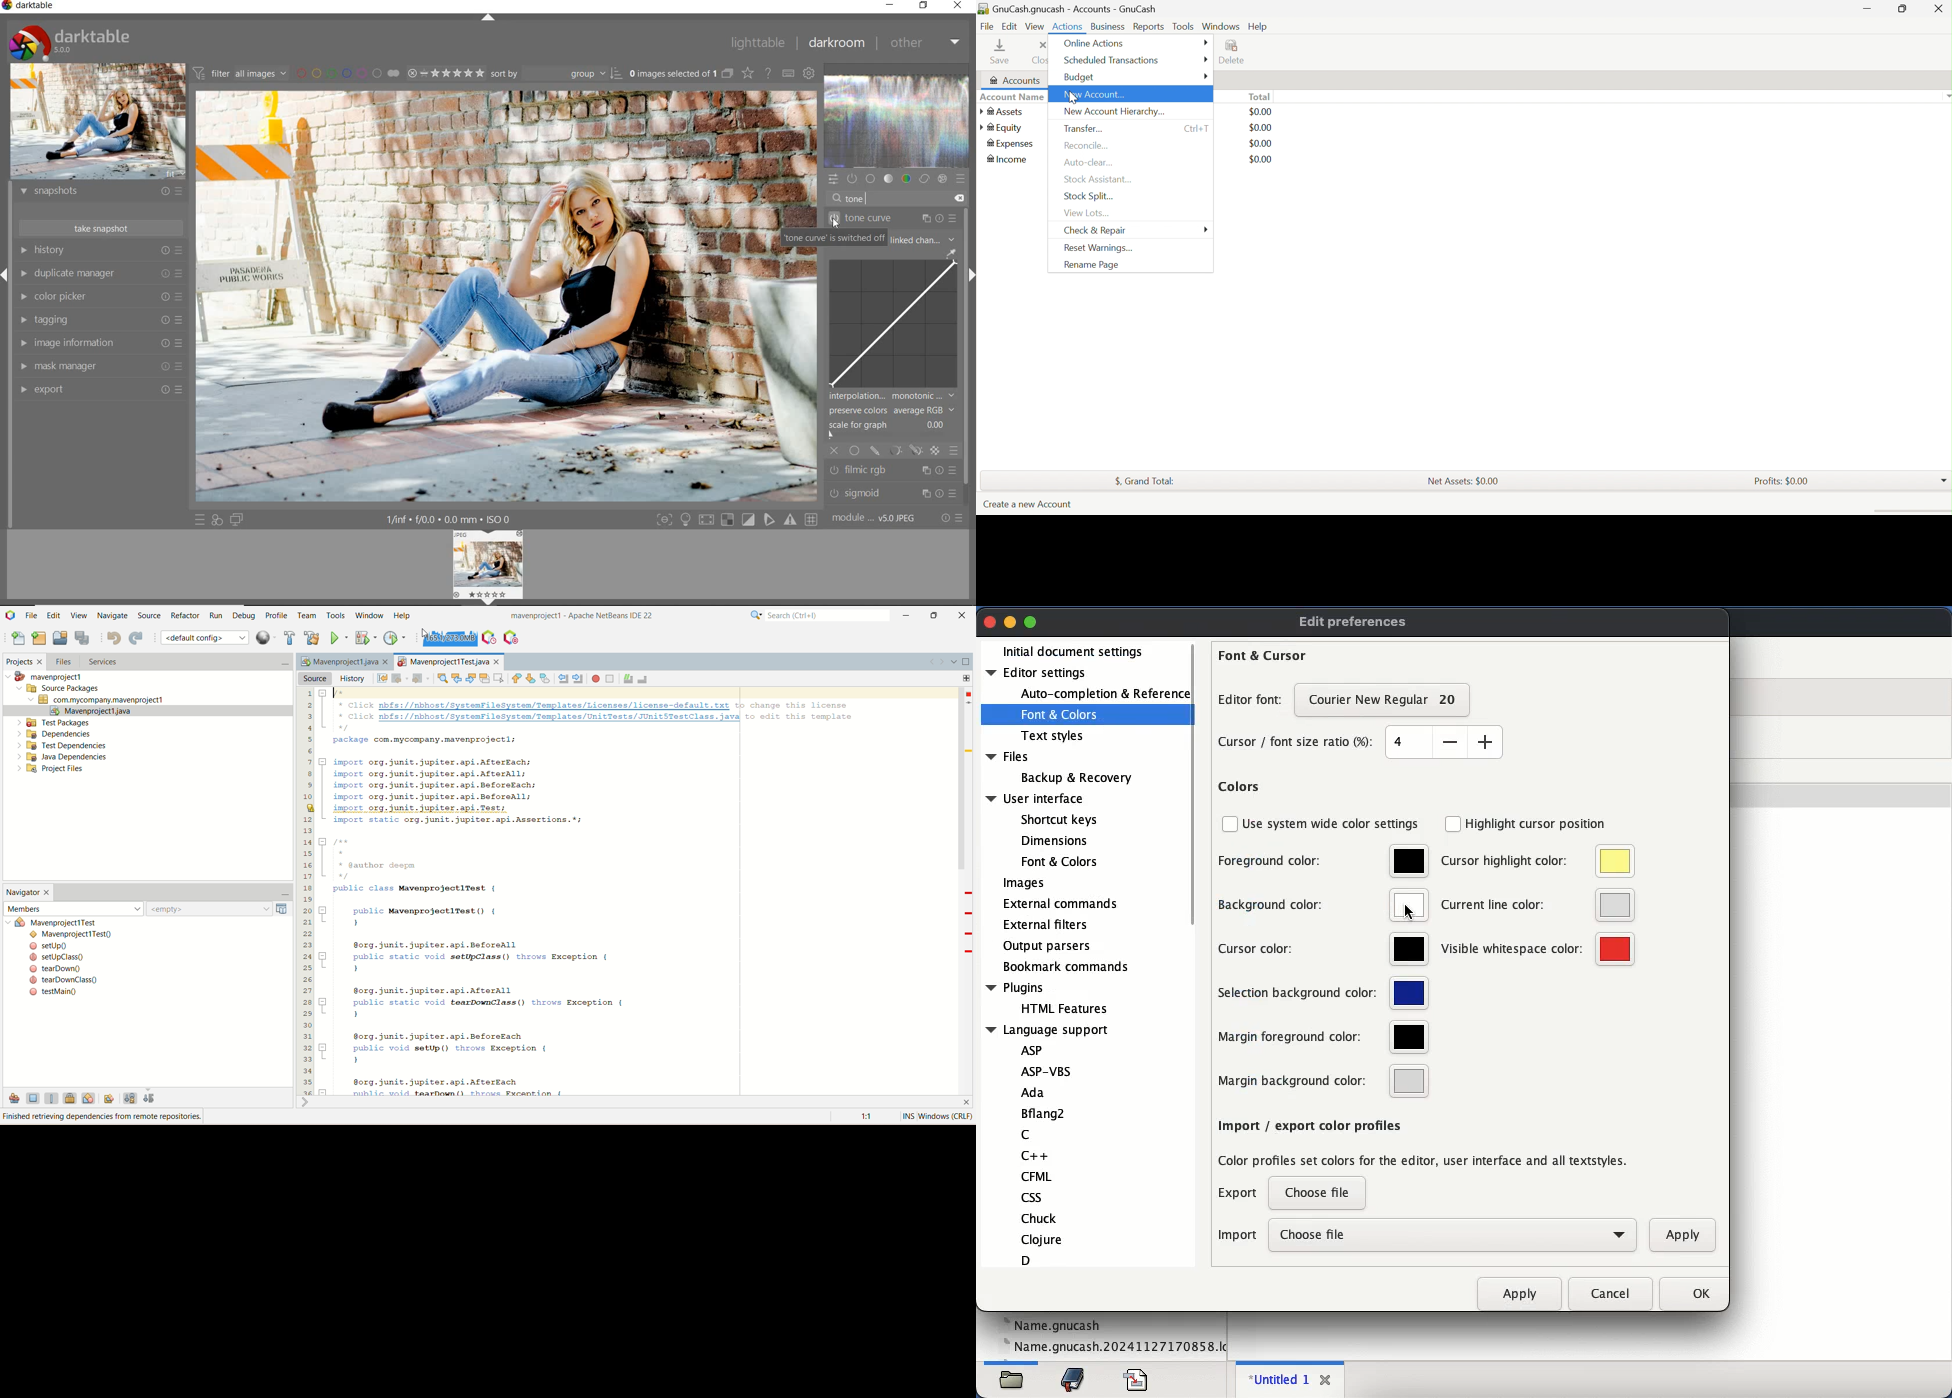  Describe the element at coordinates (1008, 26) in the screenshot. I see `Edit` at that location.